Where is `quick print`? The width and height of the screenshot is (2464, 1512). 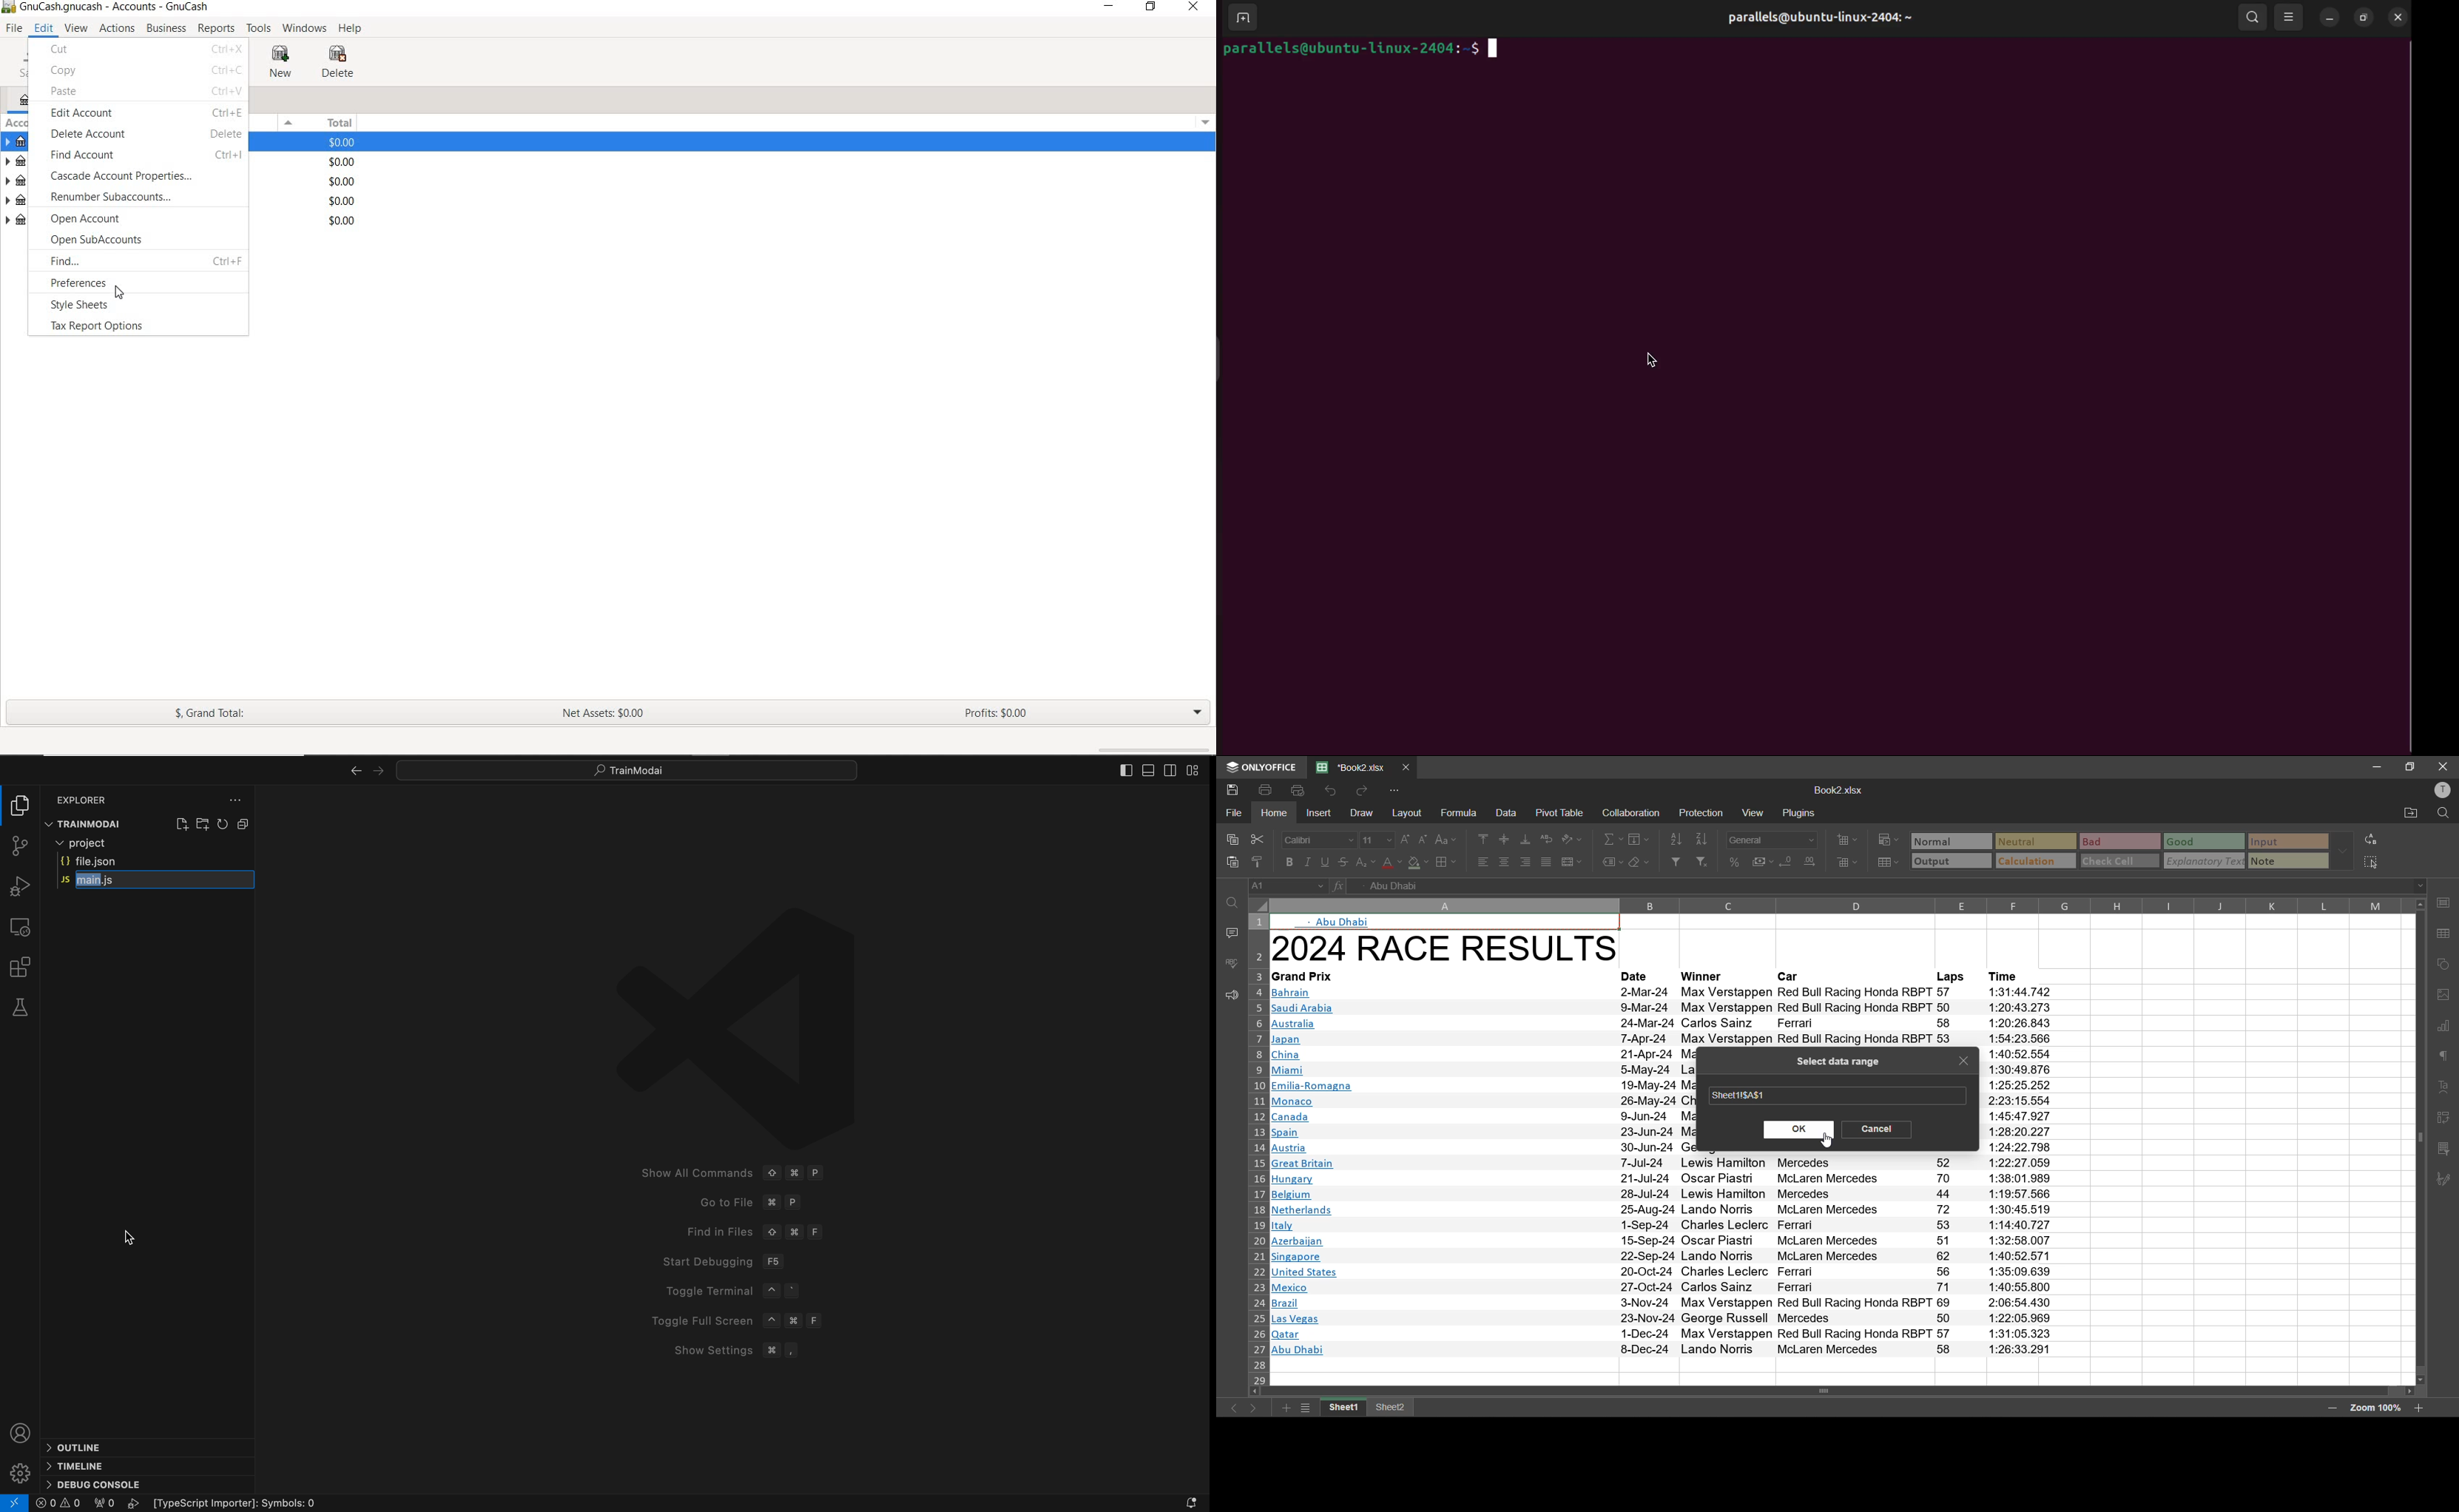
quick print is located at coordinates (1298, 790).